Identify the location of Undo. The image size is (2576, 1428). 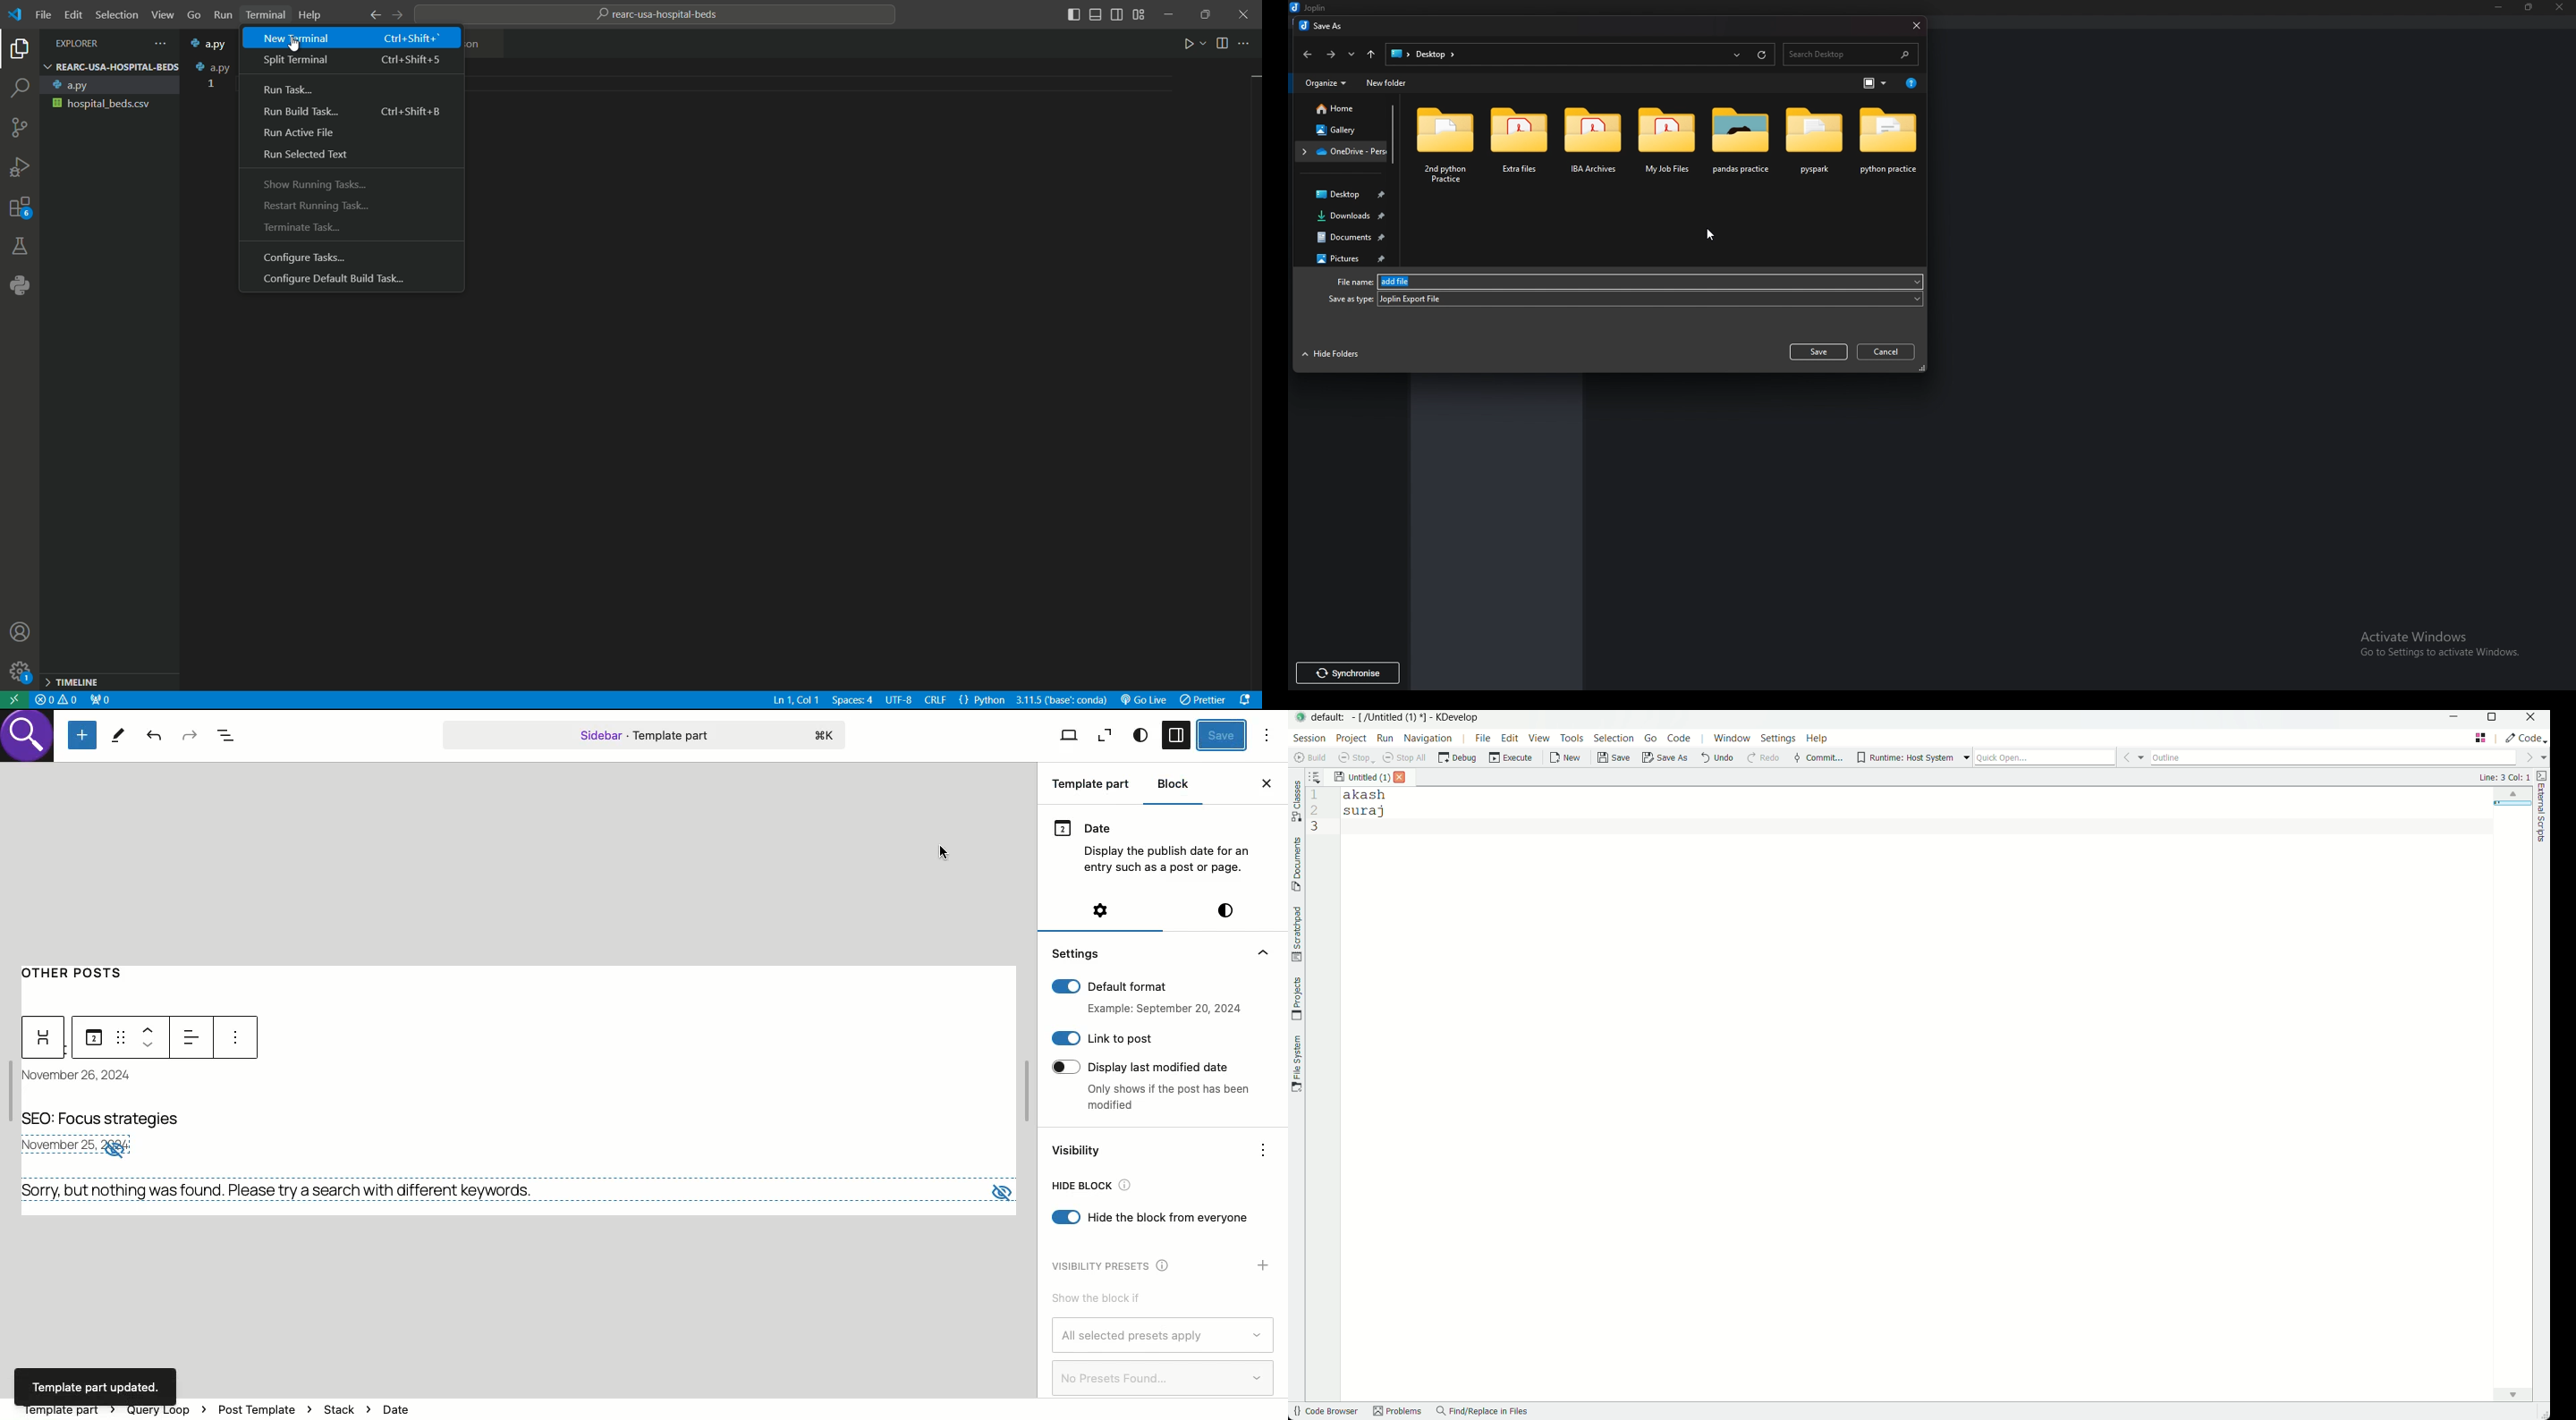
(155, 737).